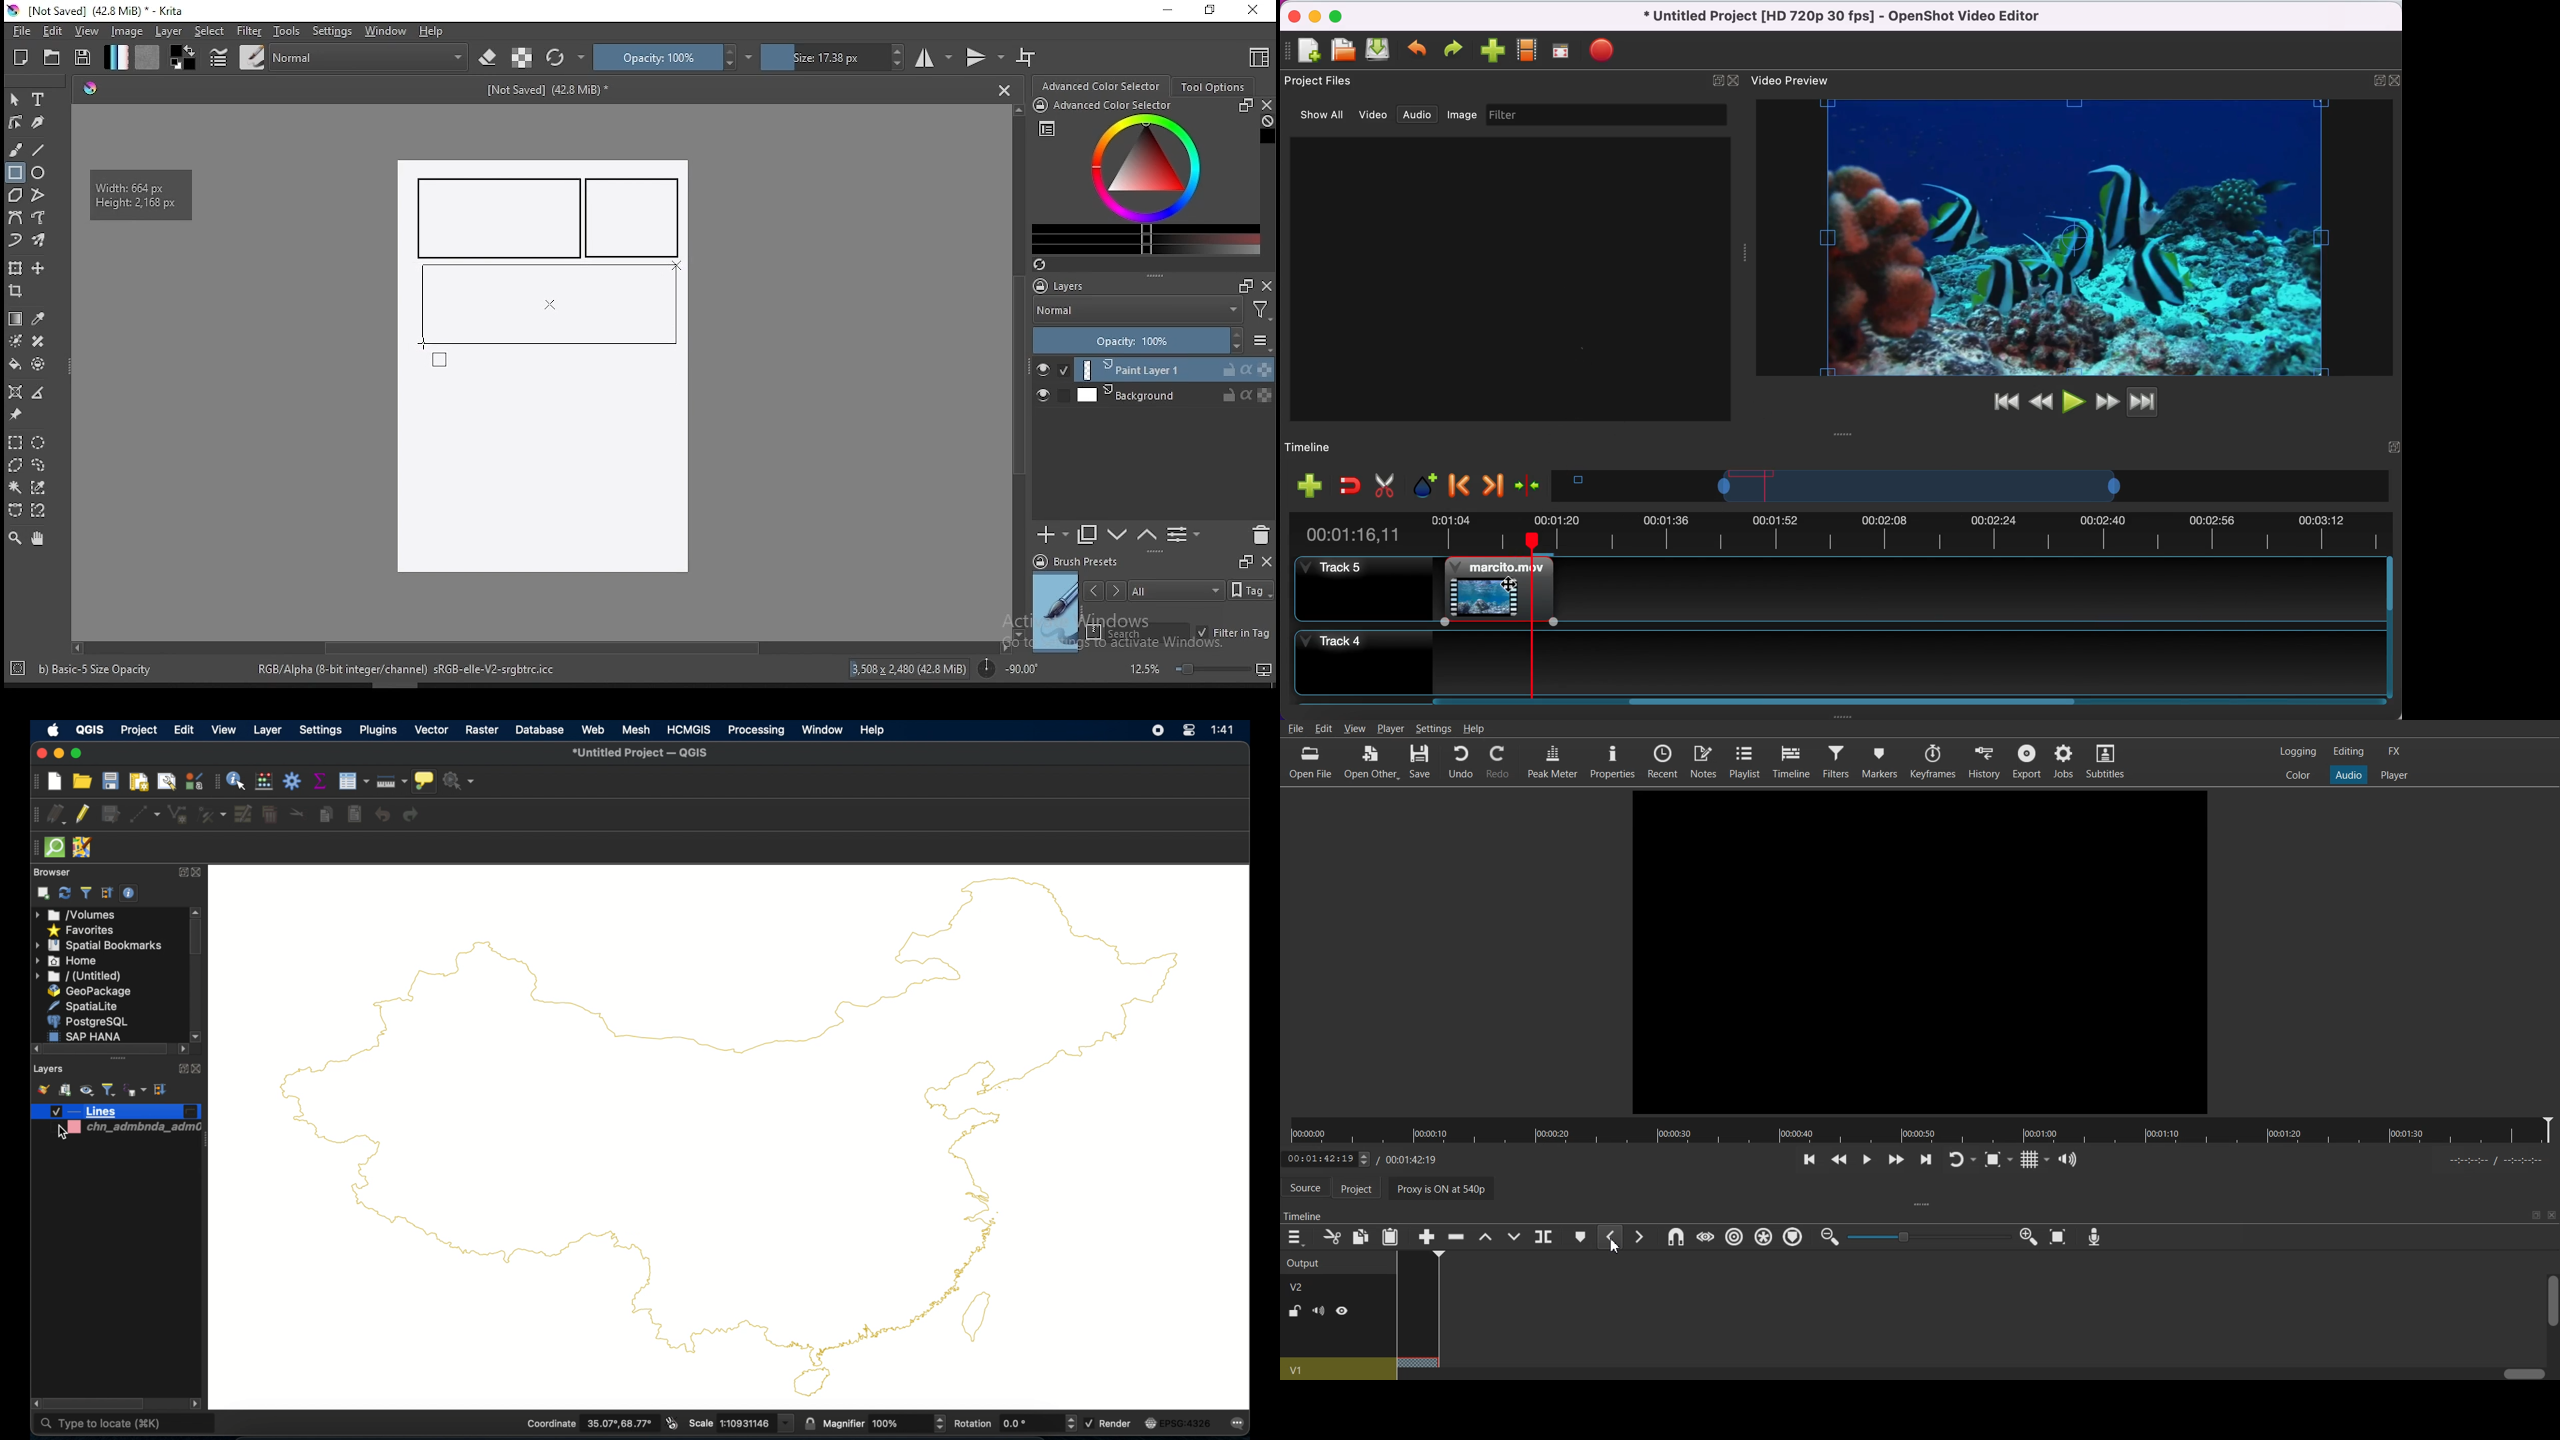 This screenshot has height=1456, width=2576. Describe the element at coordinates (15, 99) in the screenshot. I see `select shapes tool` at that location.